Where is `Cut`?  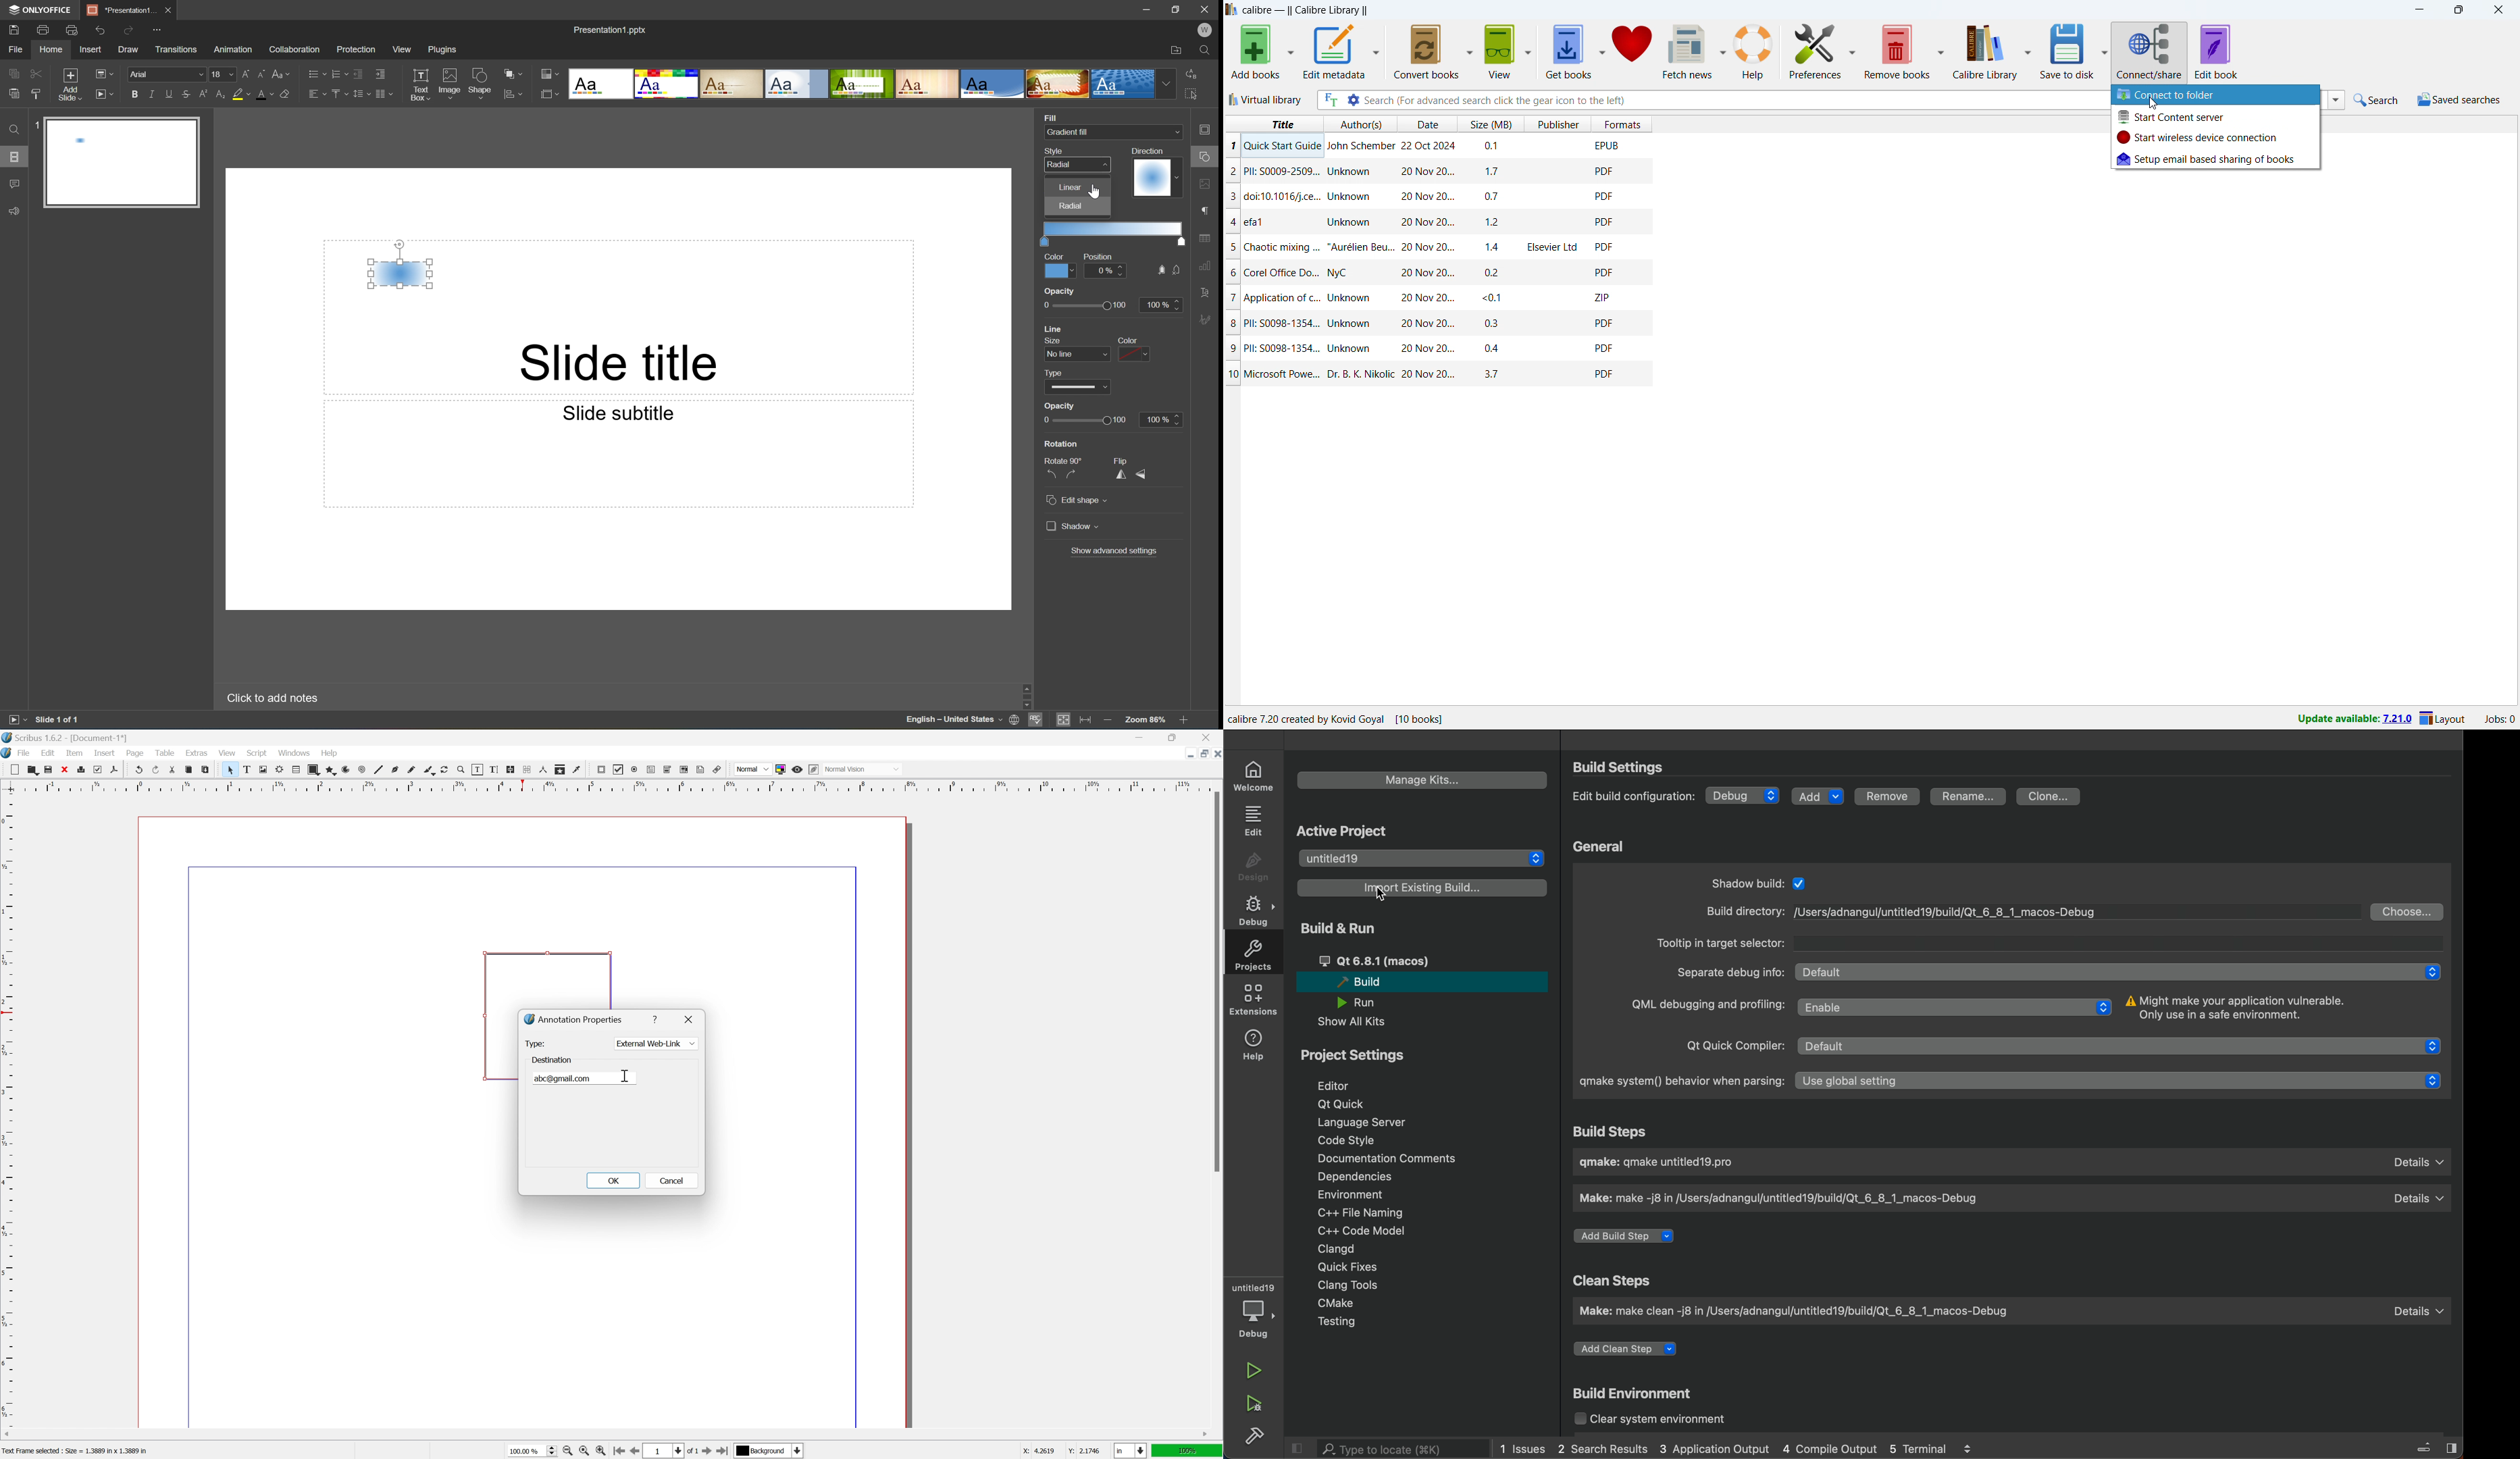
Cut is located at coordinates (35, 73).